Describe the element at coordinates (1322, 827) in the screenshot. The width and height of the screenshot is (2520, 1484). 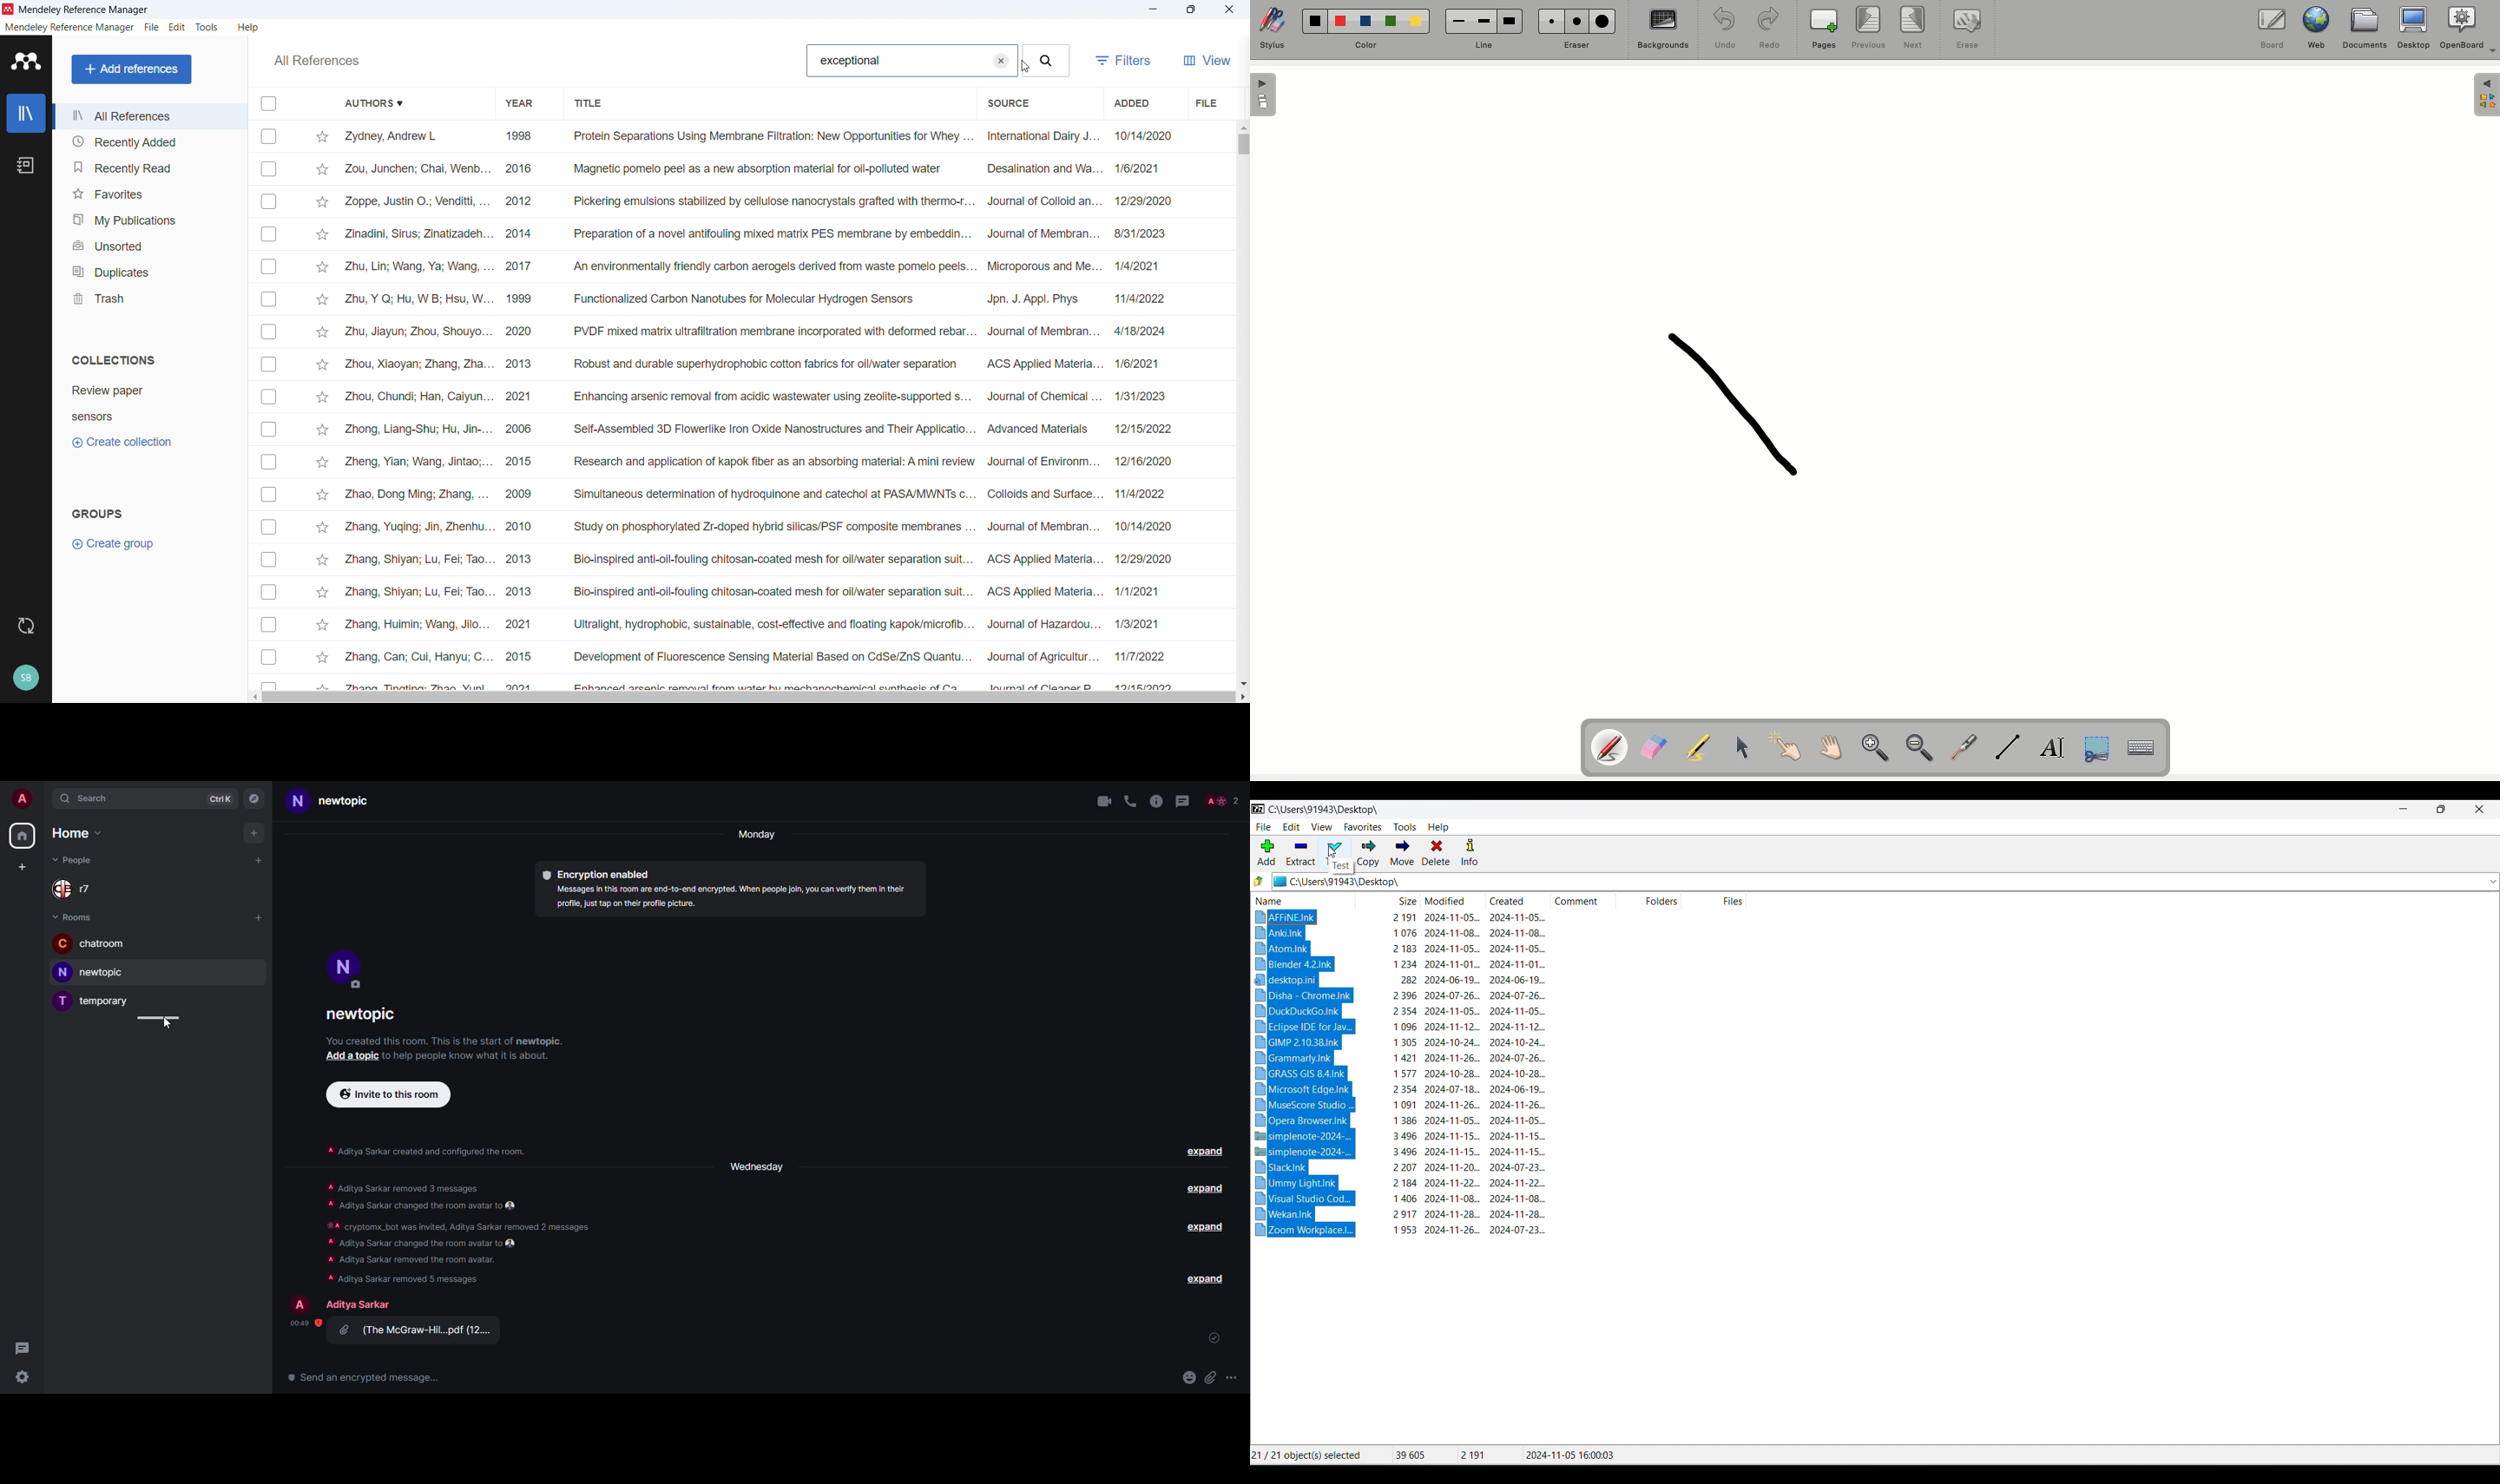
I see `View menu` at that location.